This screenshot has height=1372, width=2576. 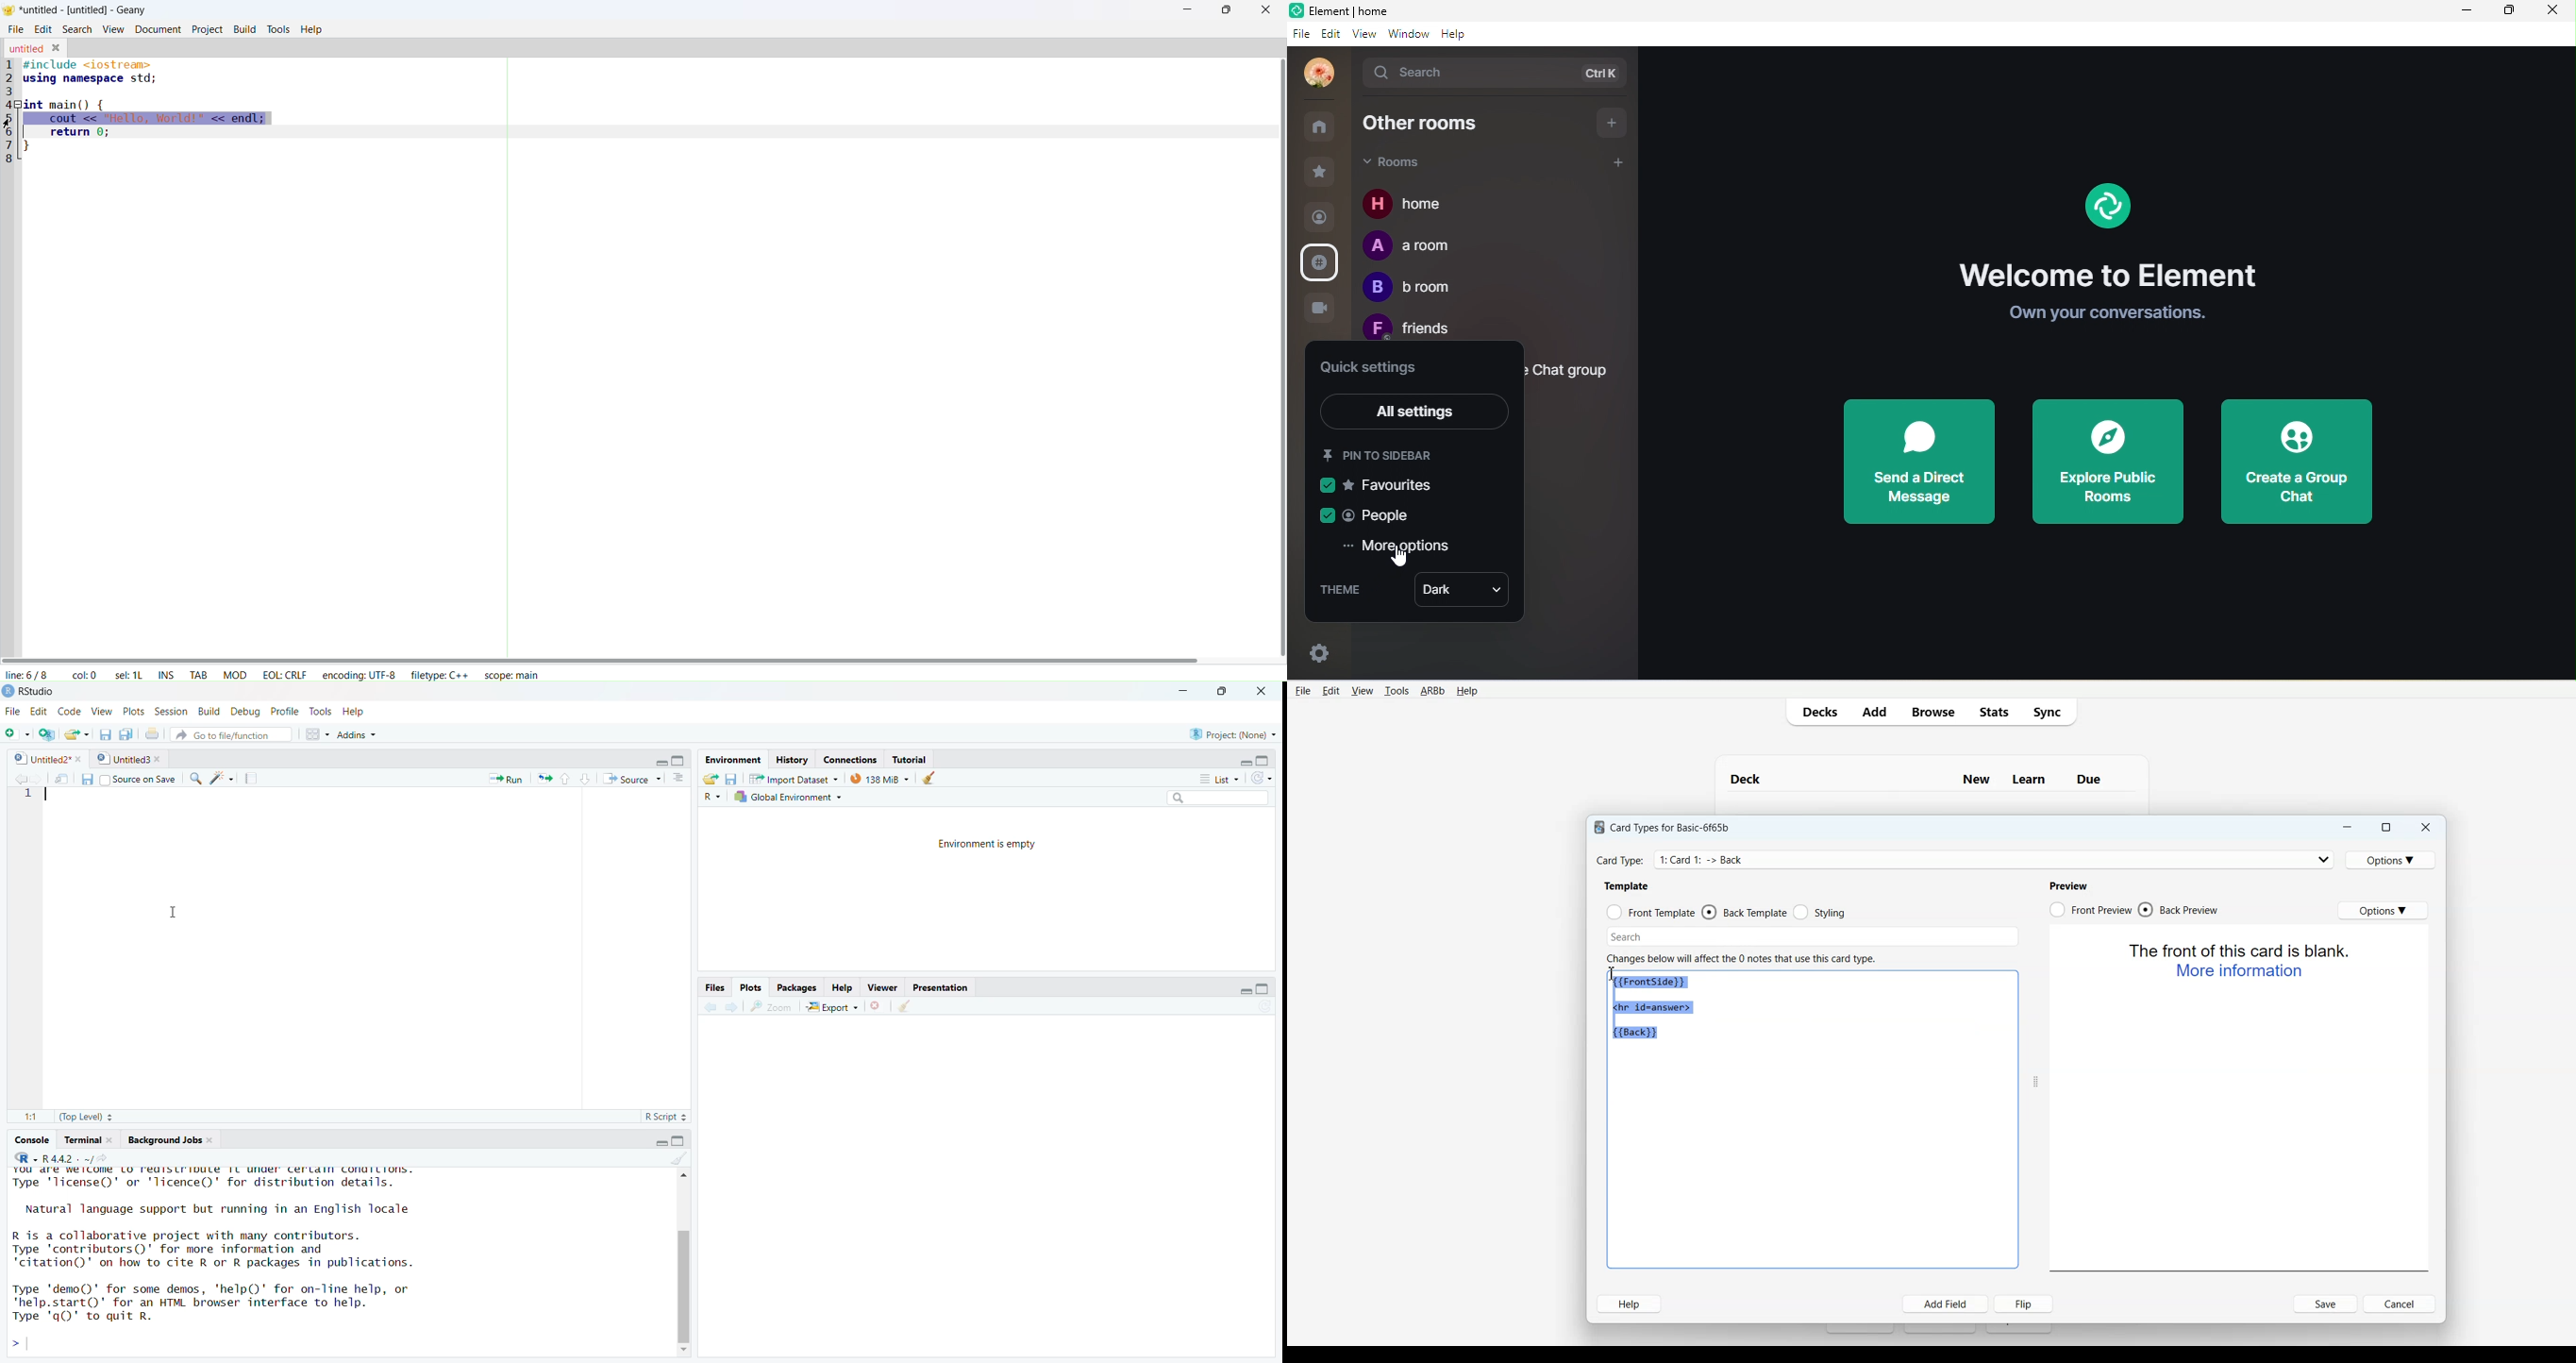 What do you see at coordinates (11, 712) in the screenshot?
I see `` at bounding box center [11, 712].